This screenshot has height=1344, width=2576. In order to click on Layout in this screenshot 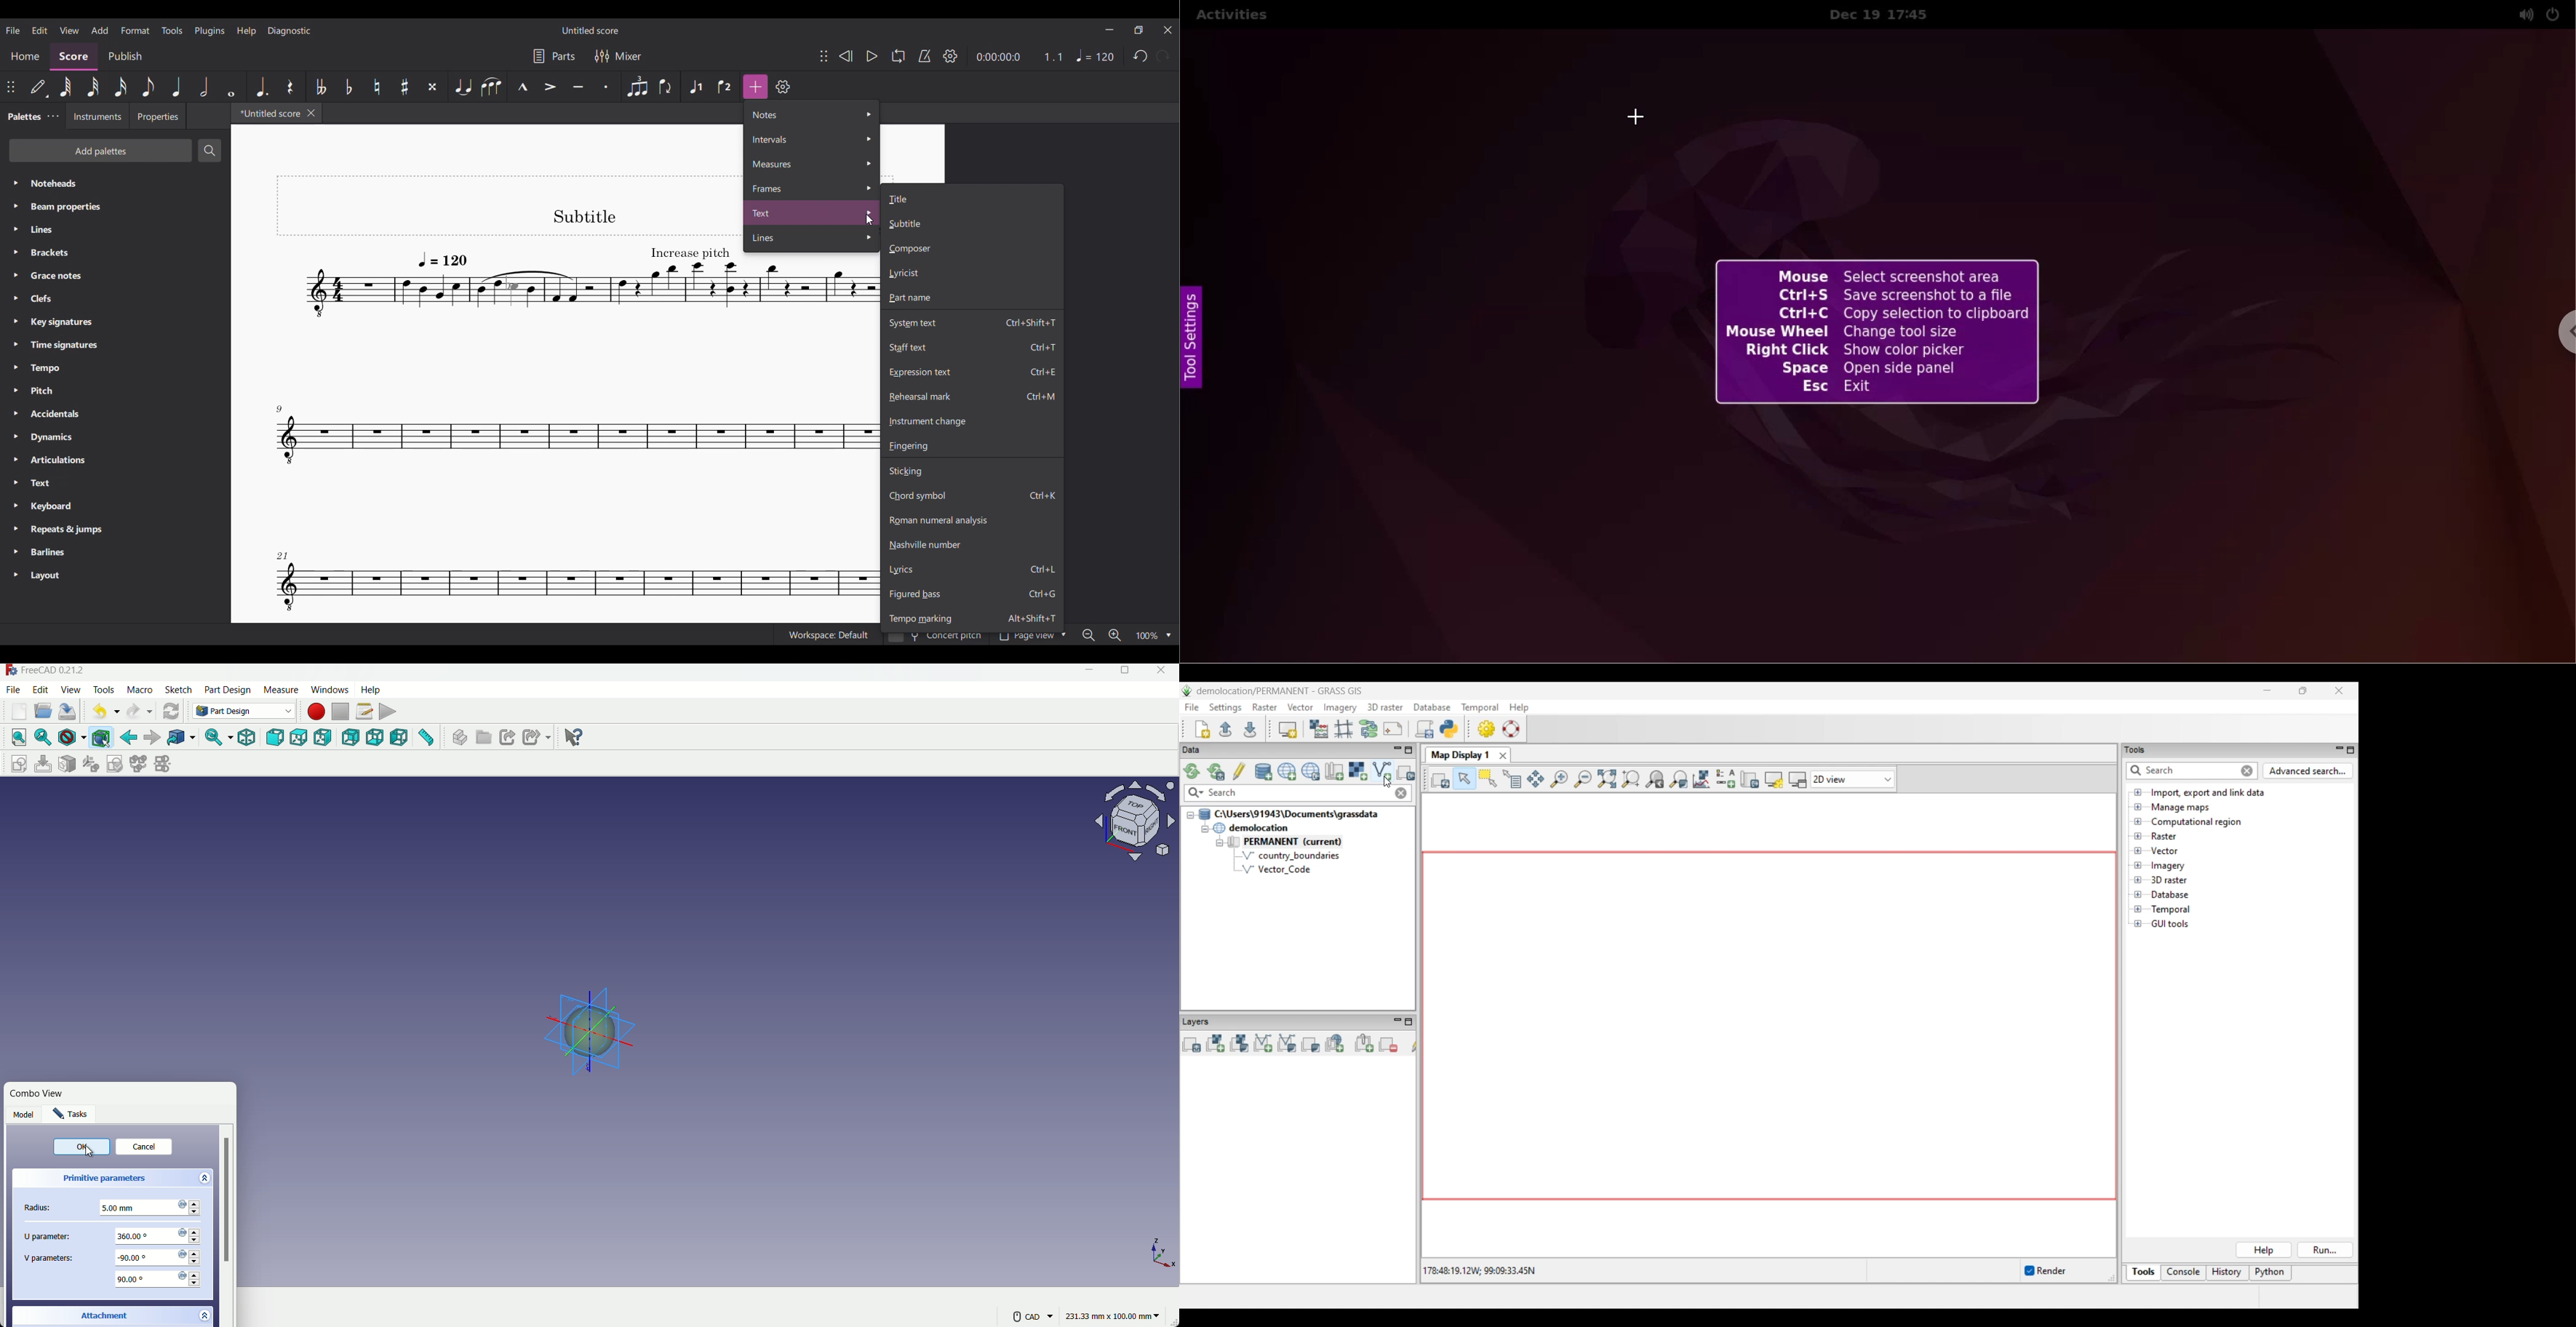, I will do `click(115, 576)`.